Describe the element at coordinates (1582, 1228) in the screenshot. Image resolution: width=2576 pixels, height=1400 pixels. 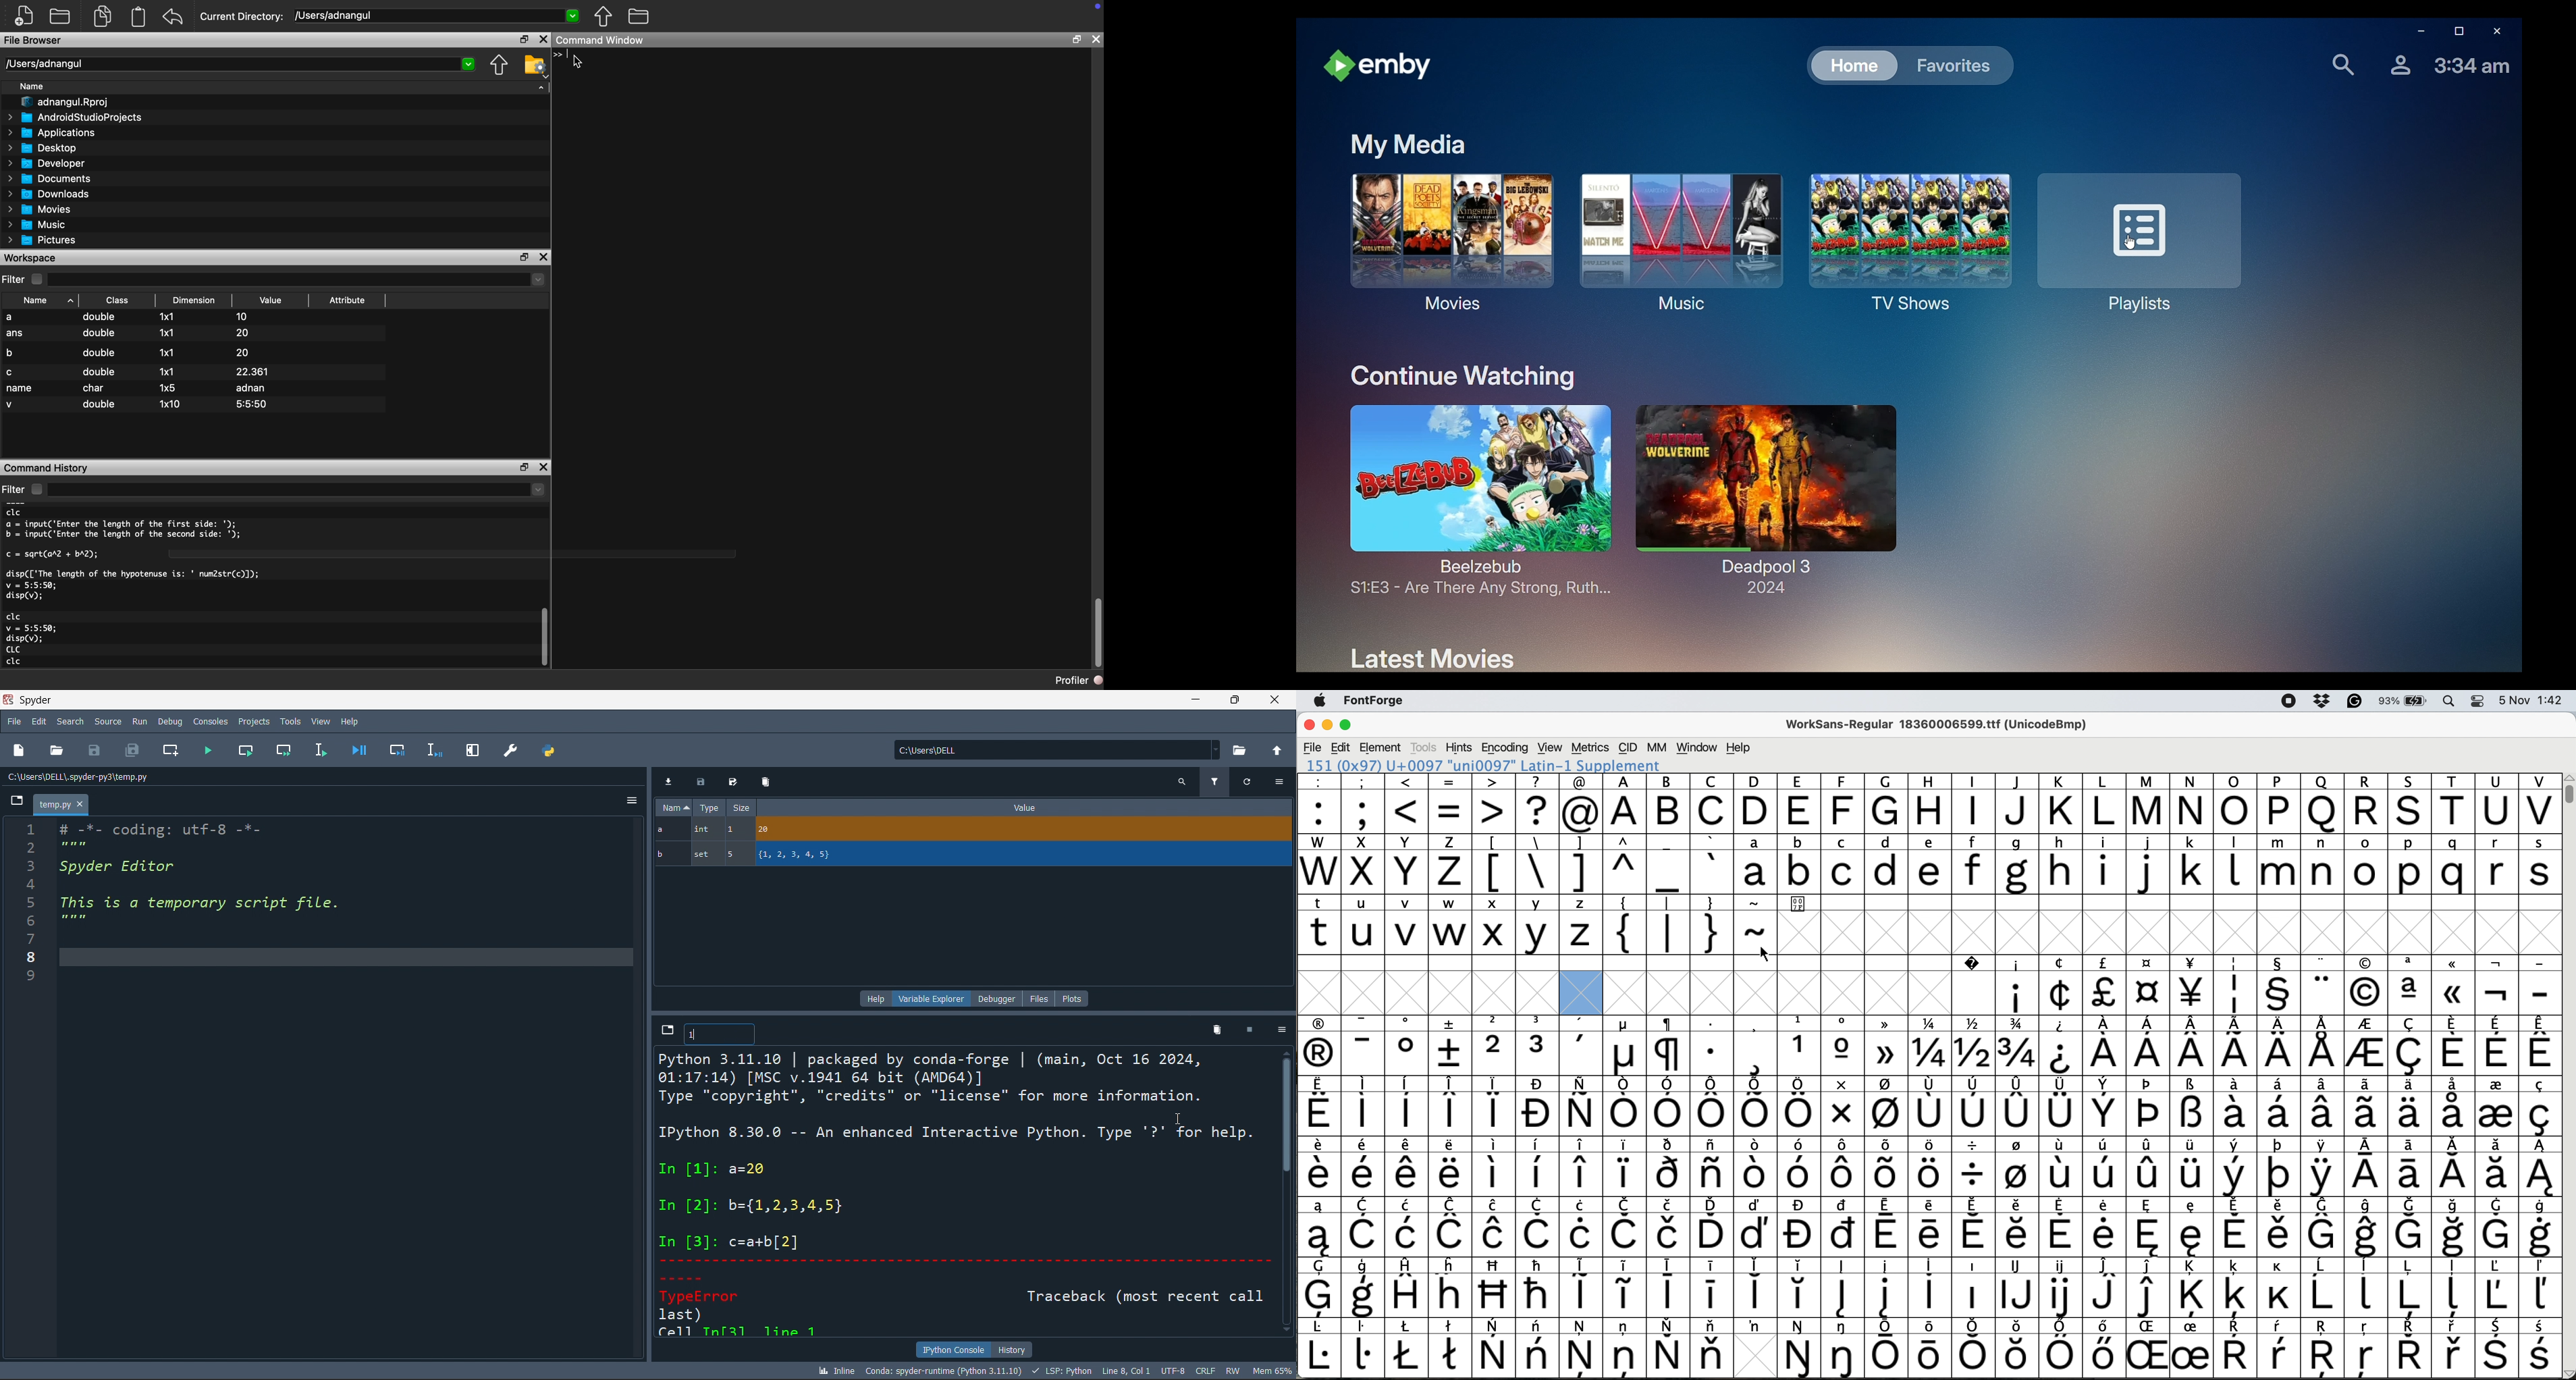
I see `symbol` at that location.